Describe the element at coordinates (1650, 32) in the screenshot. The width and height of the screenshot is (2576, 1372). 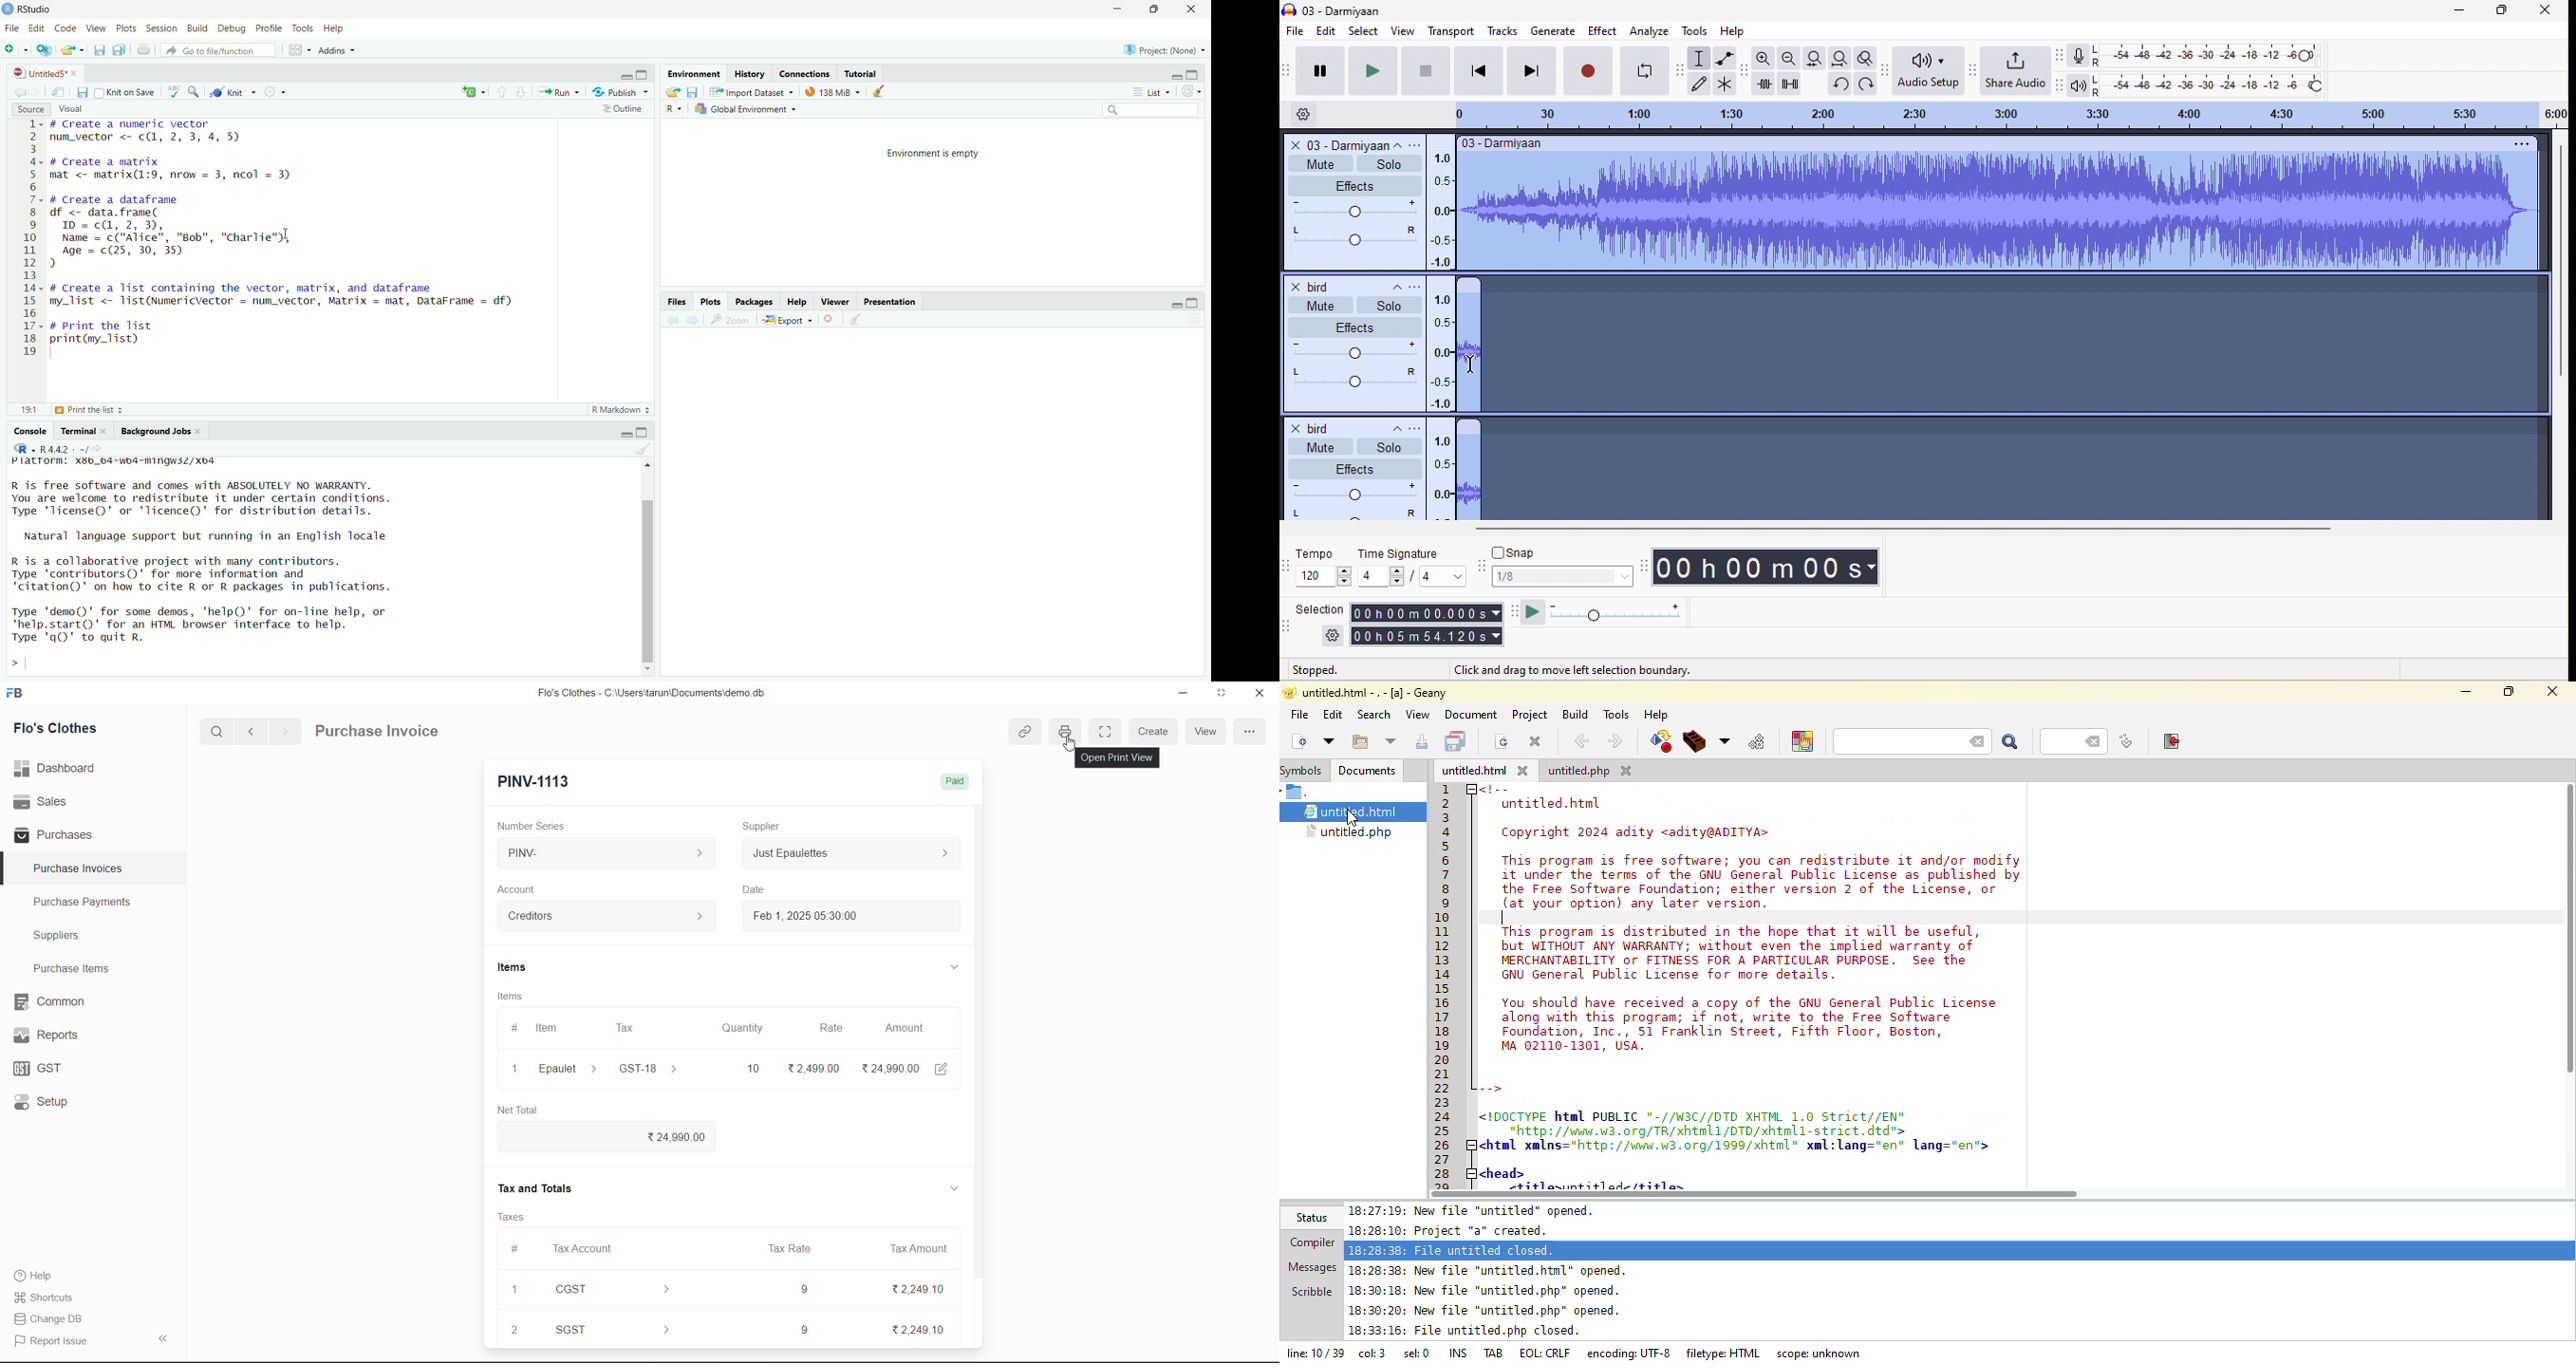
I see `analyze` at that location.